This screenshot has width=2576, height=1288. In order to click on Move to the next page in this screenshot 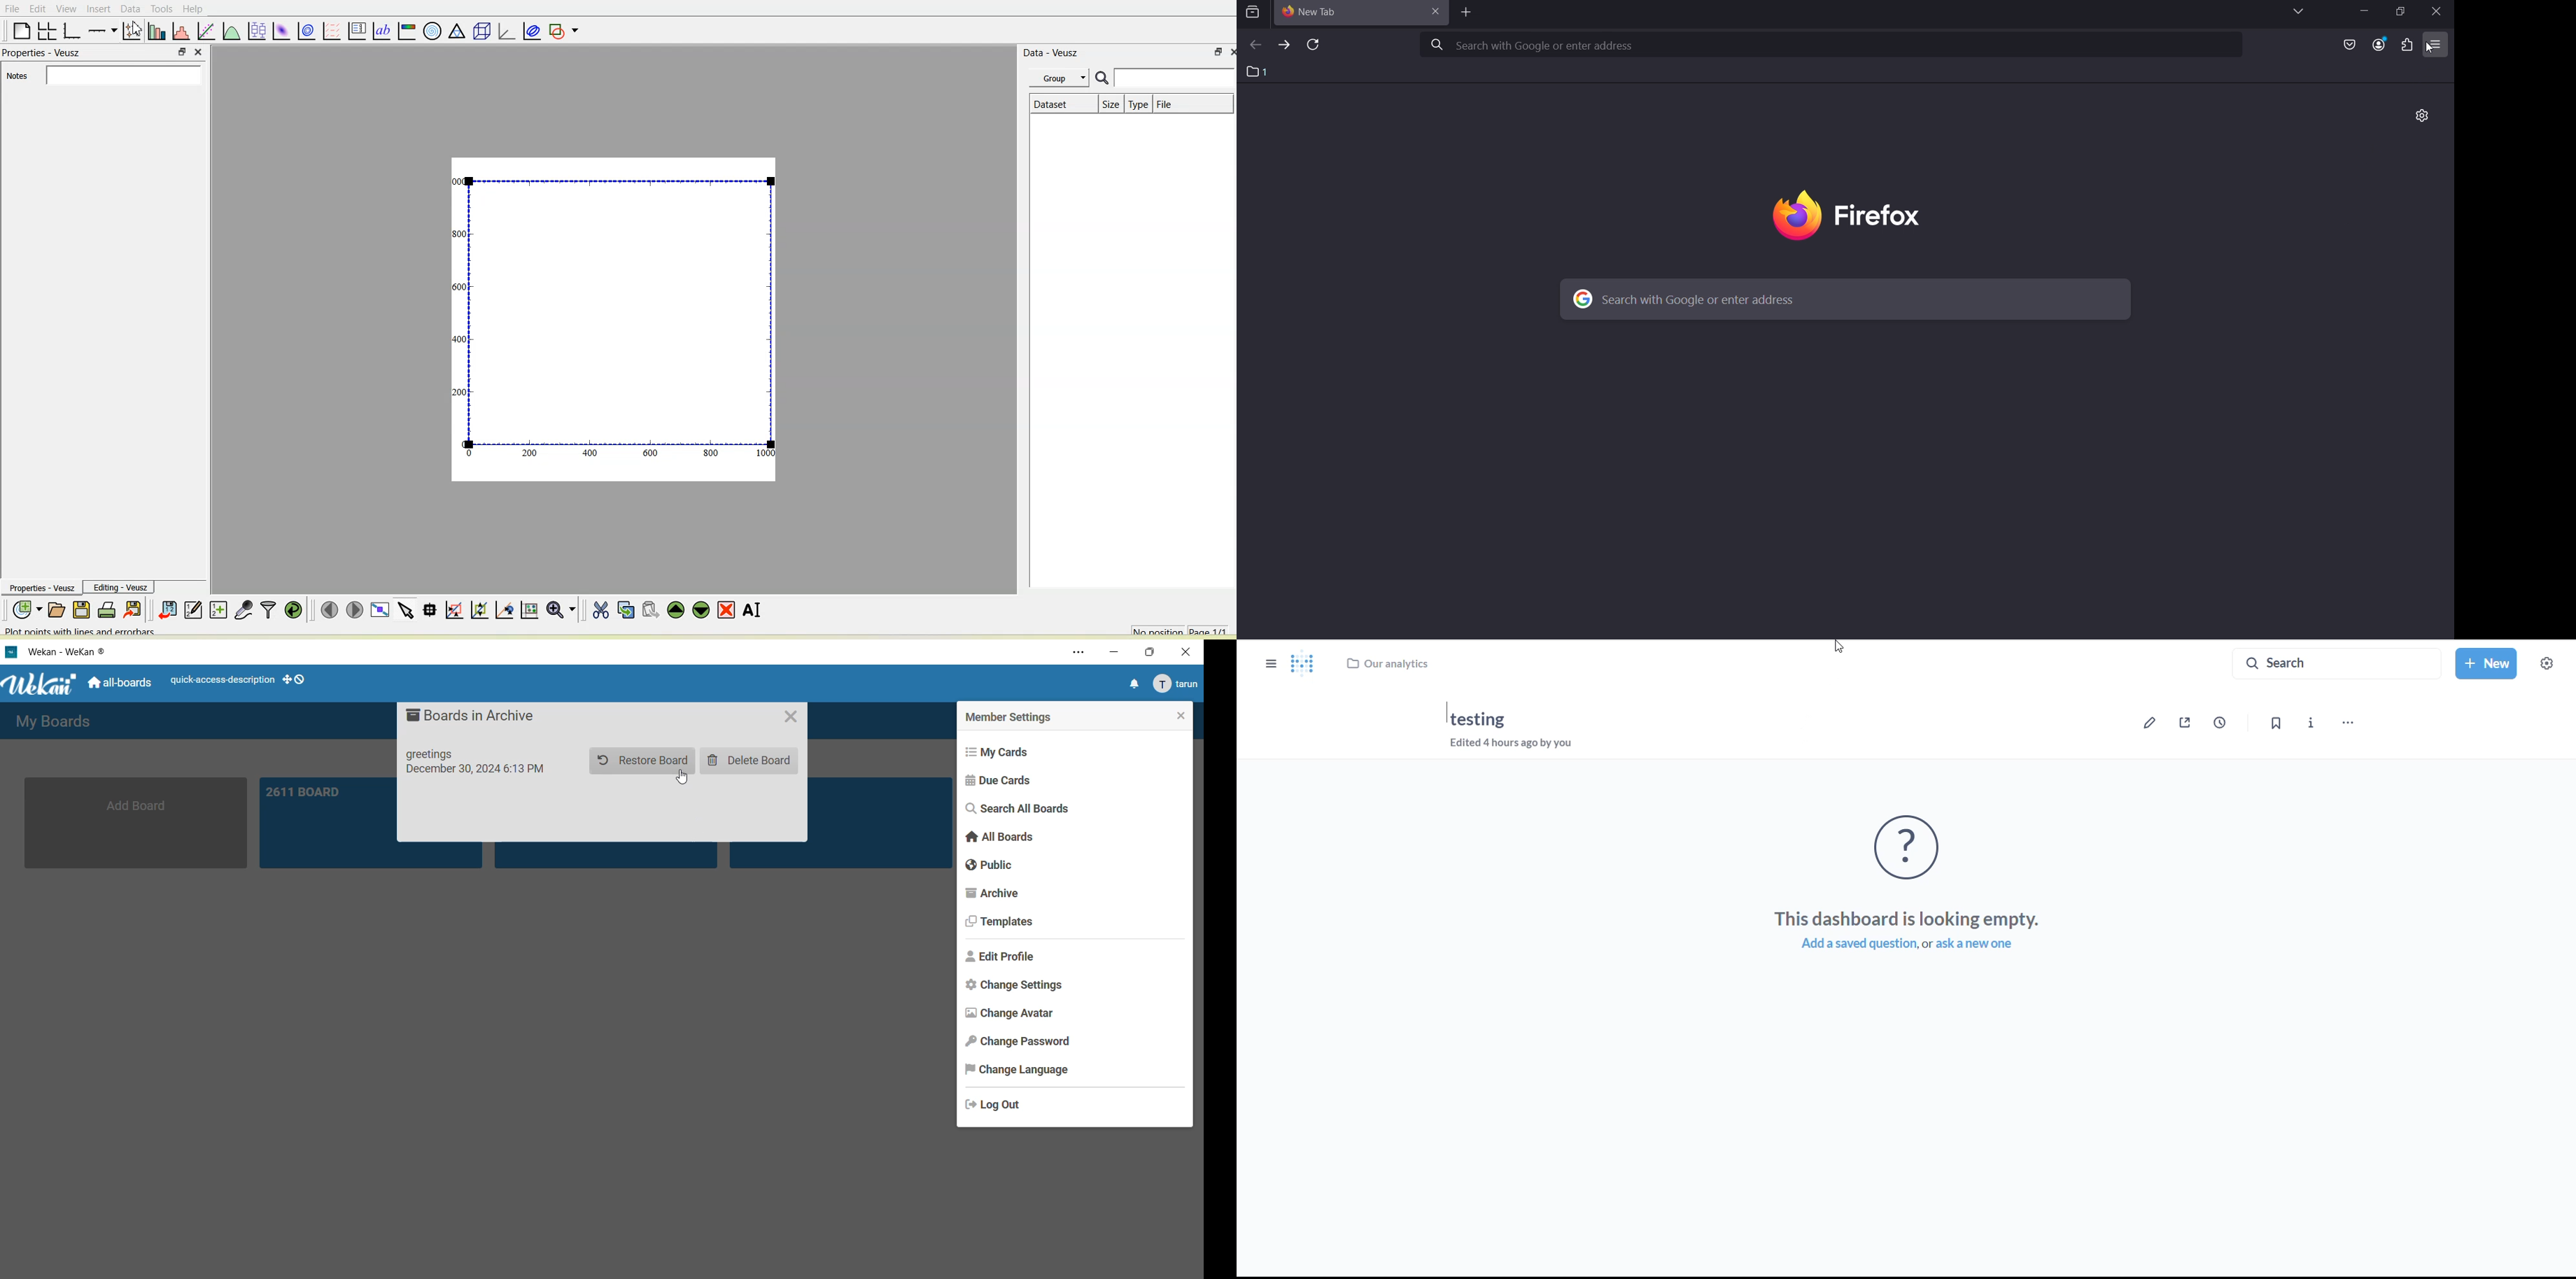, I will do `click(355, 609)`.